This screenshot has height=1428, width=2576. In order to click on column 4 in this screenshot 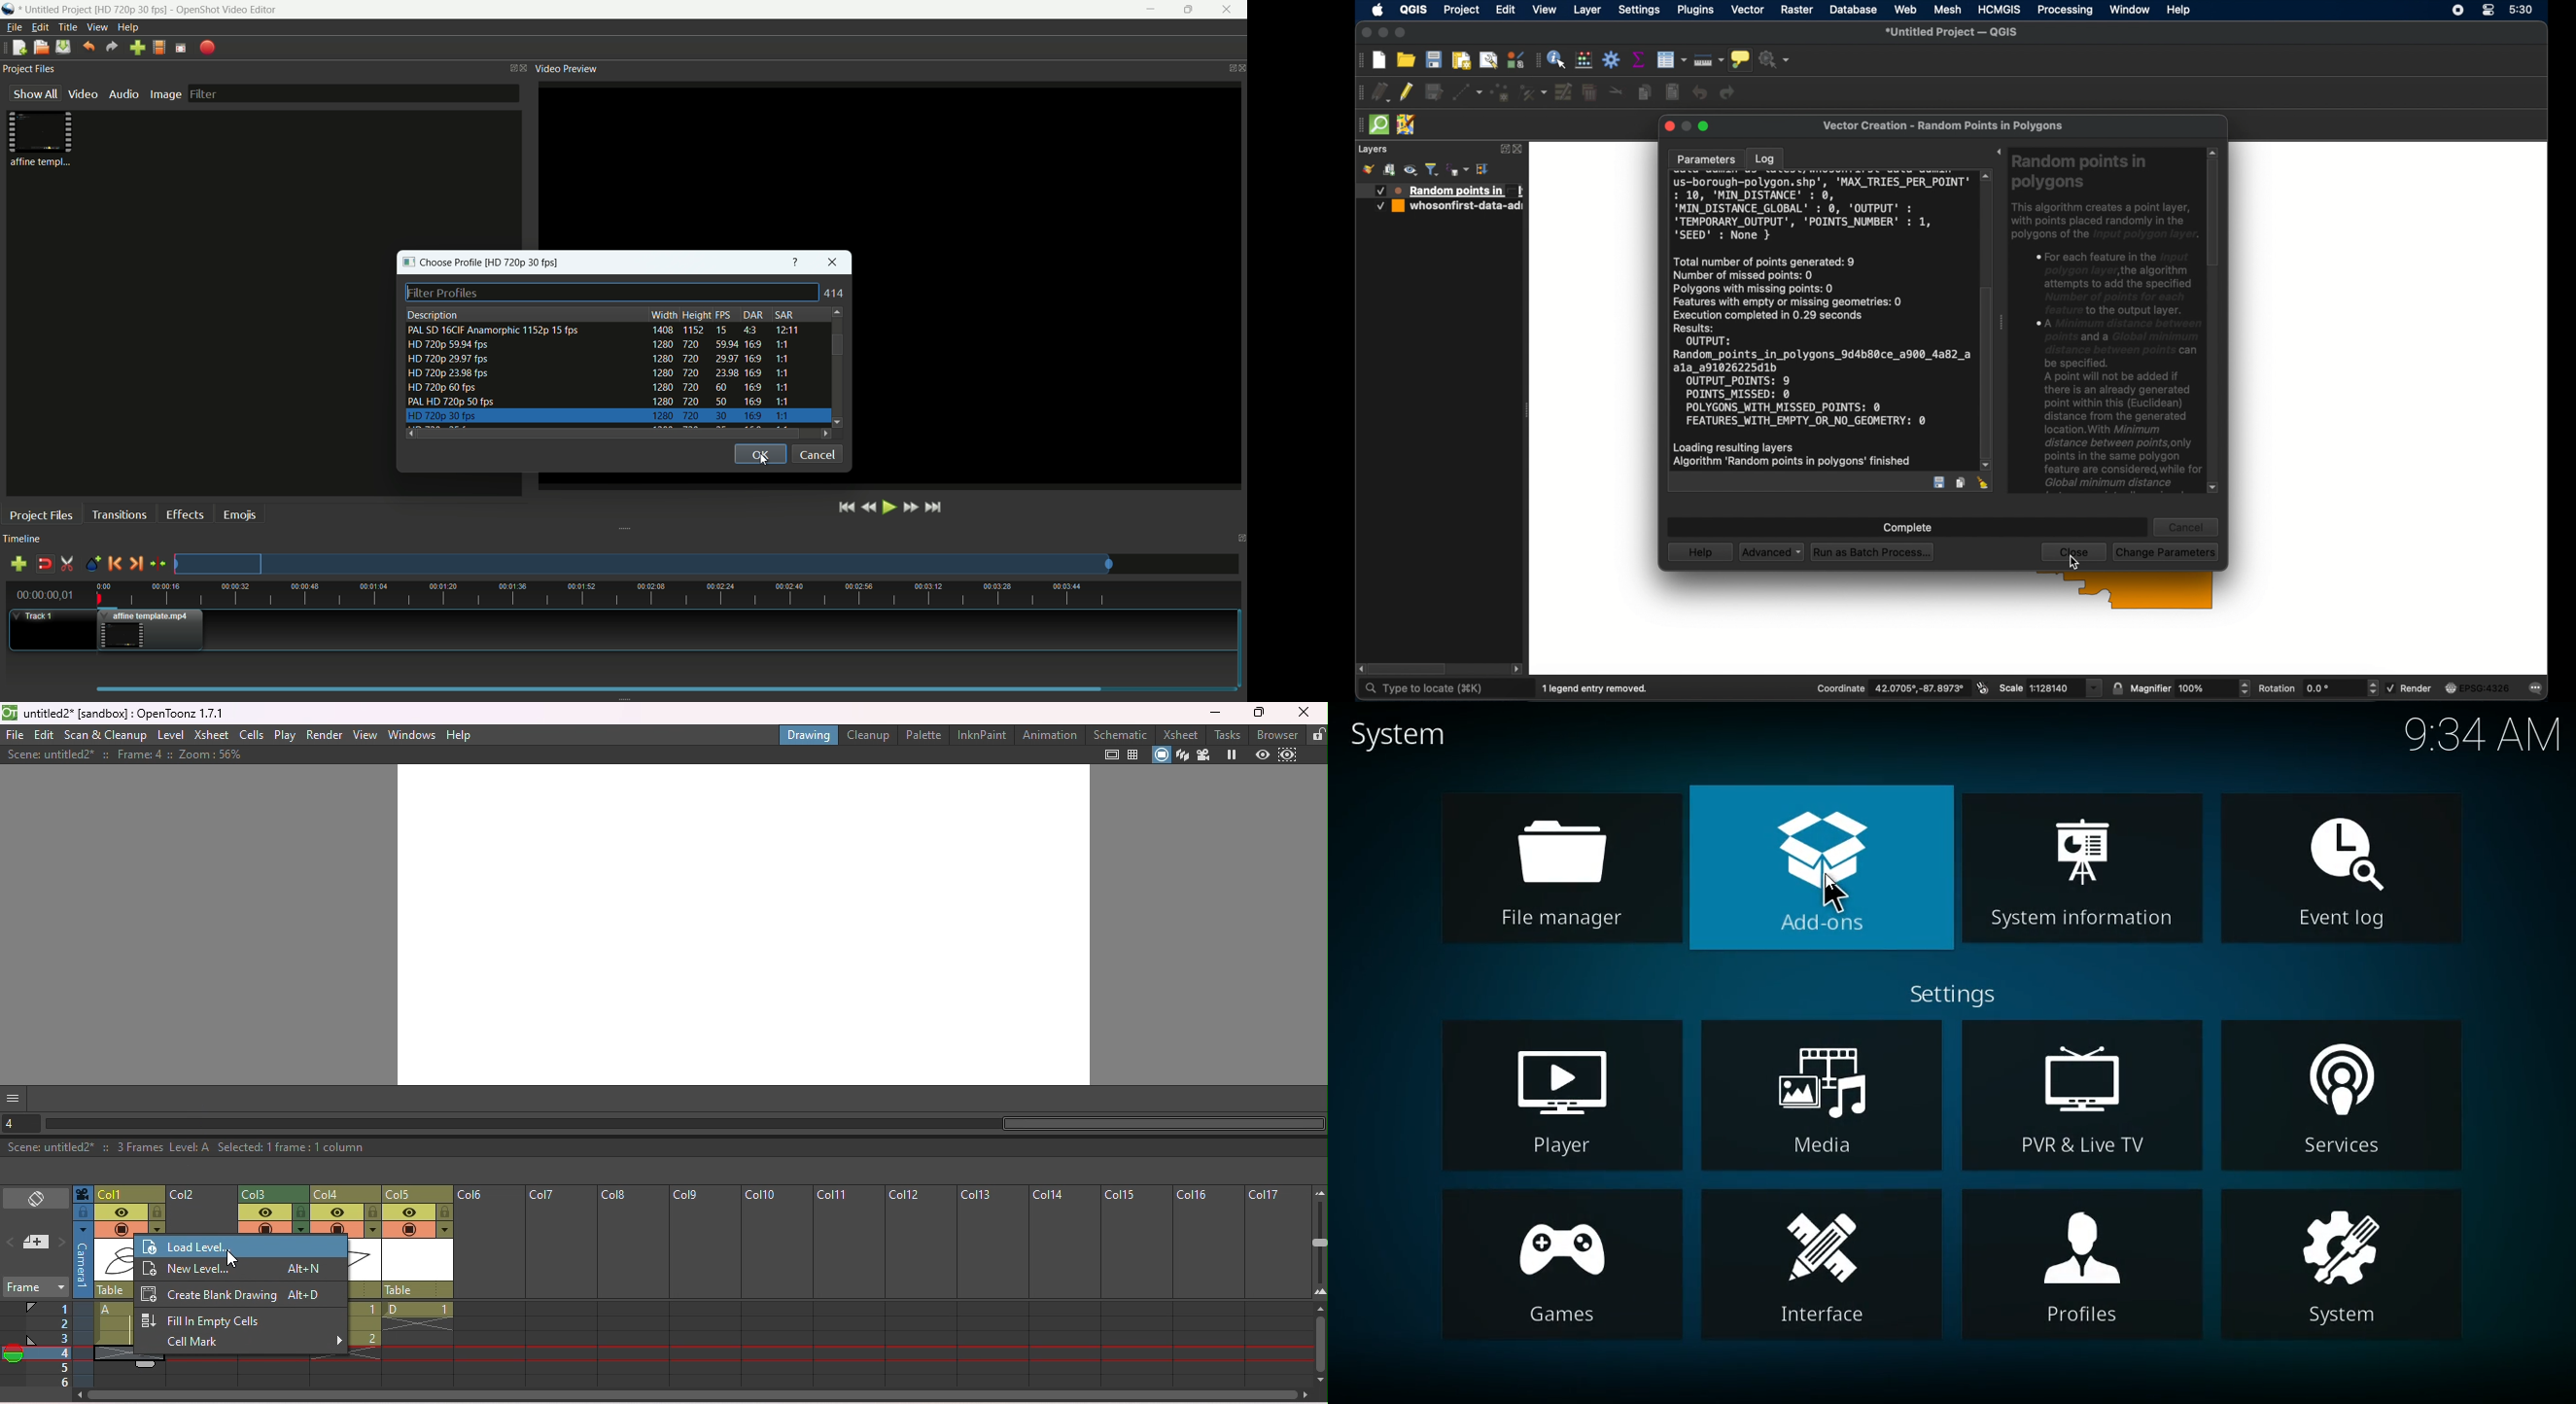, I will do `click(345, 1193)`.